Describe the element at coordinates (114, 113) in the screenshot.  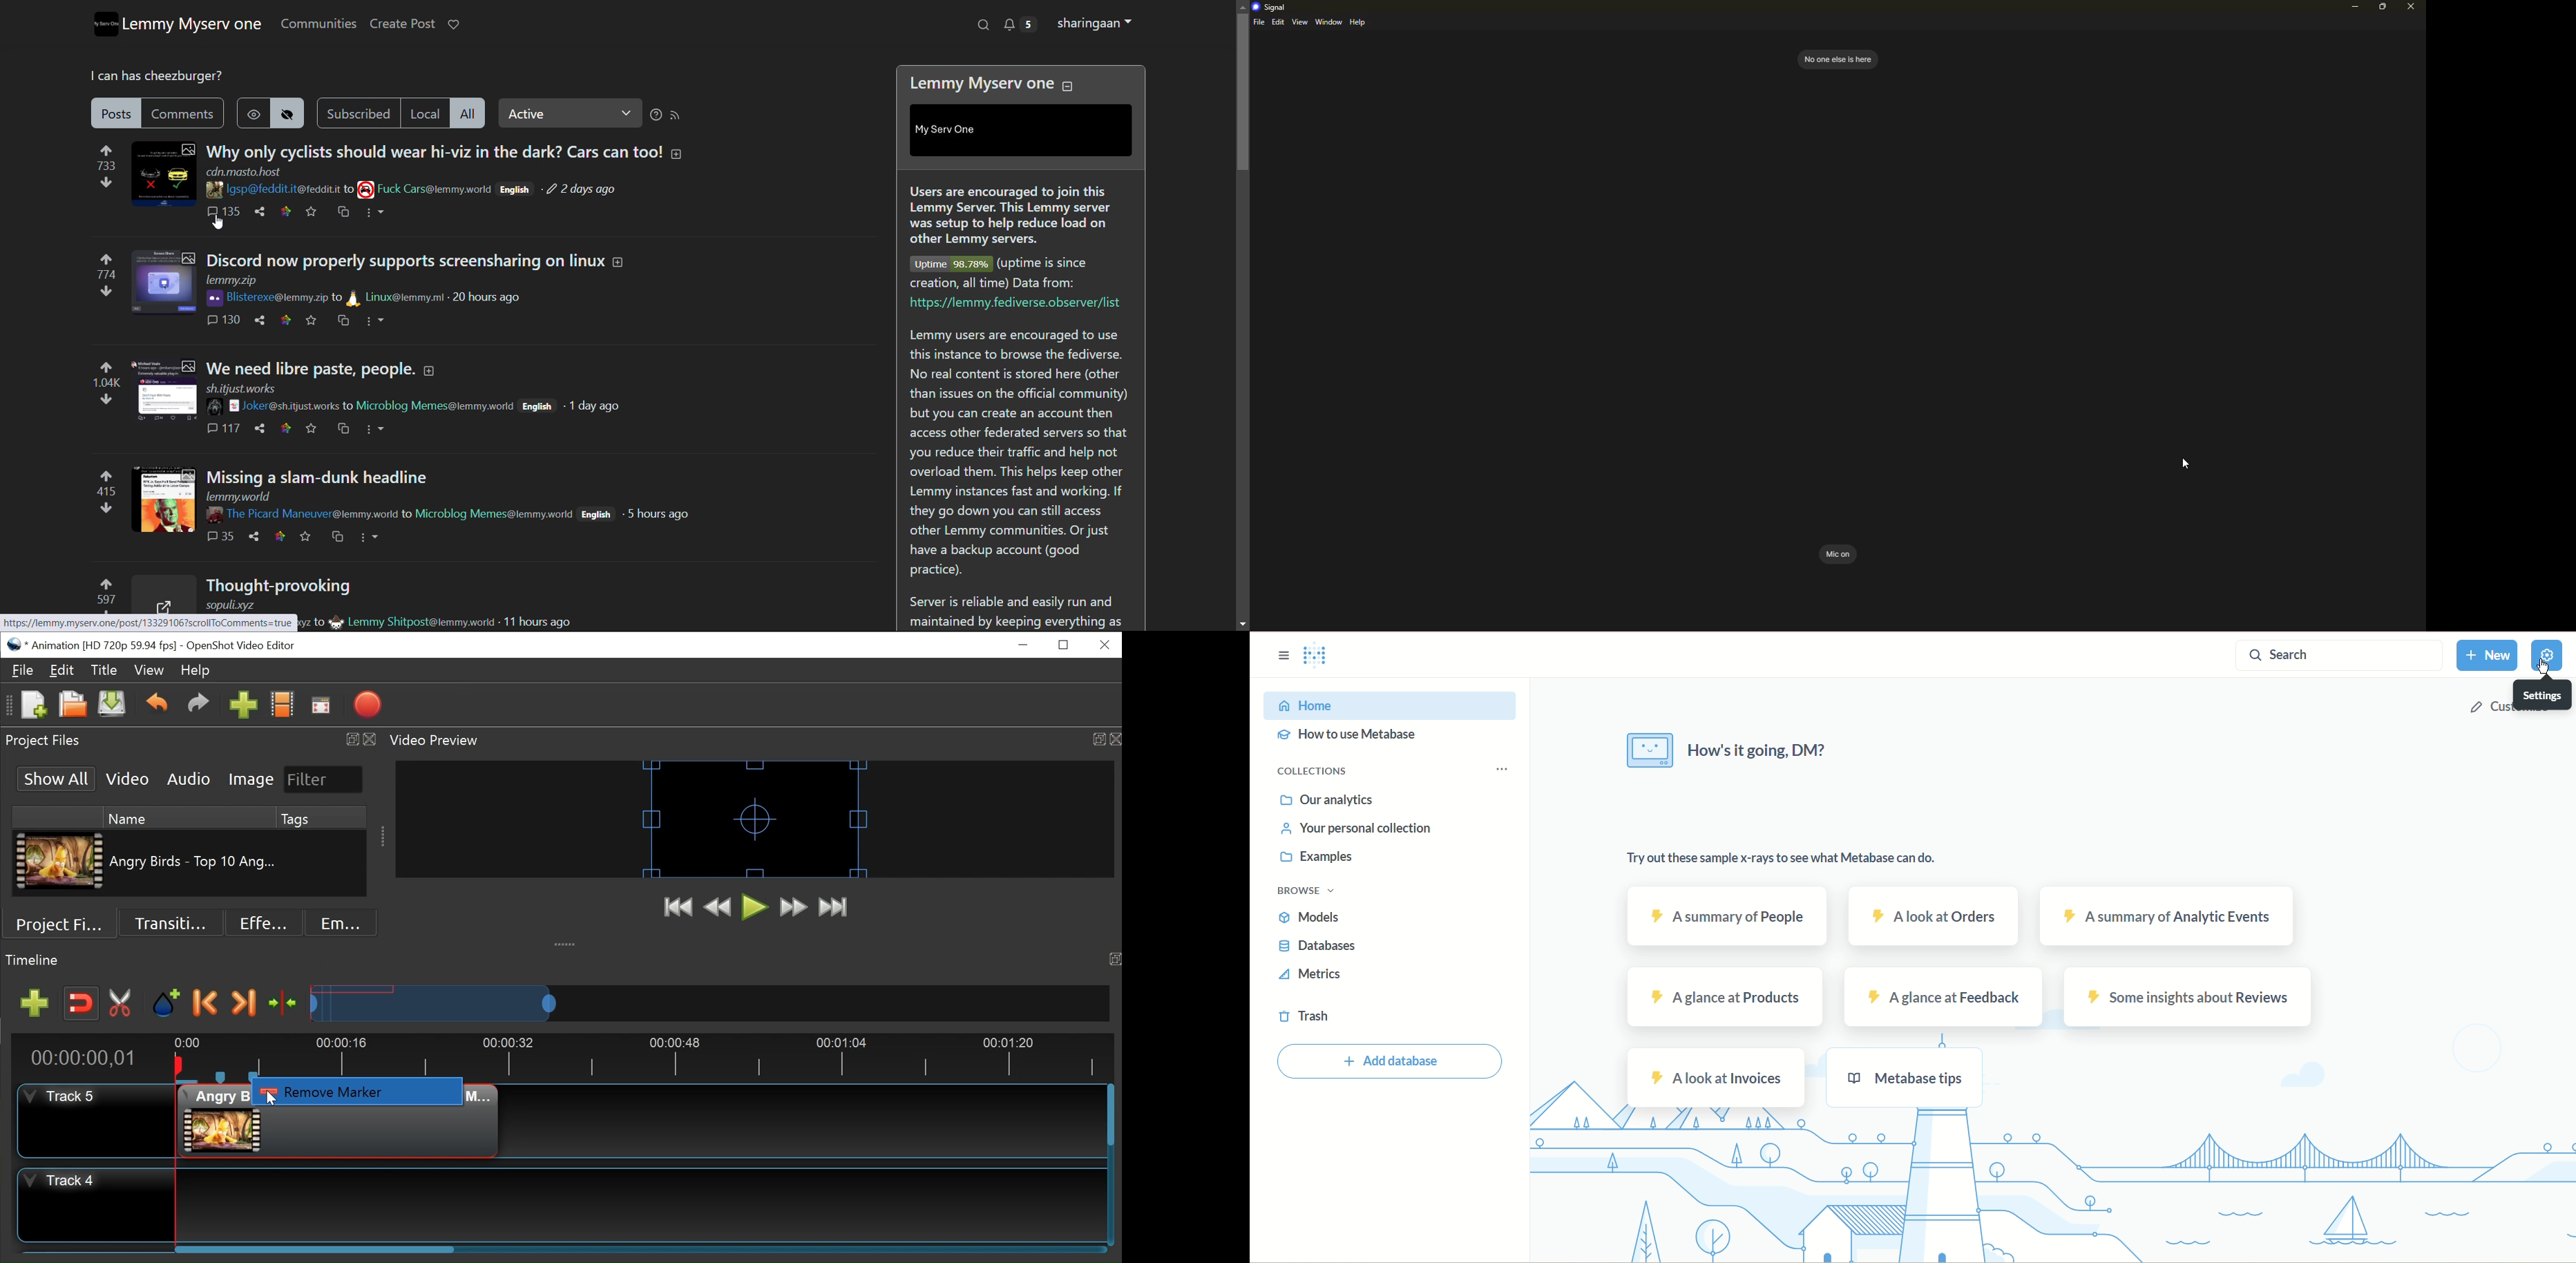
I see `posts` at that location.